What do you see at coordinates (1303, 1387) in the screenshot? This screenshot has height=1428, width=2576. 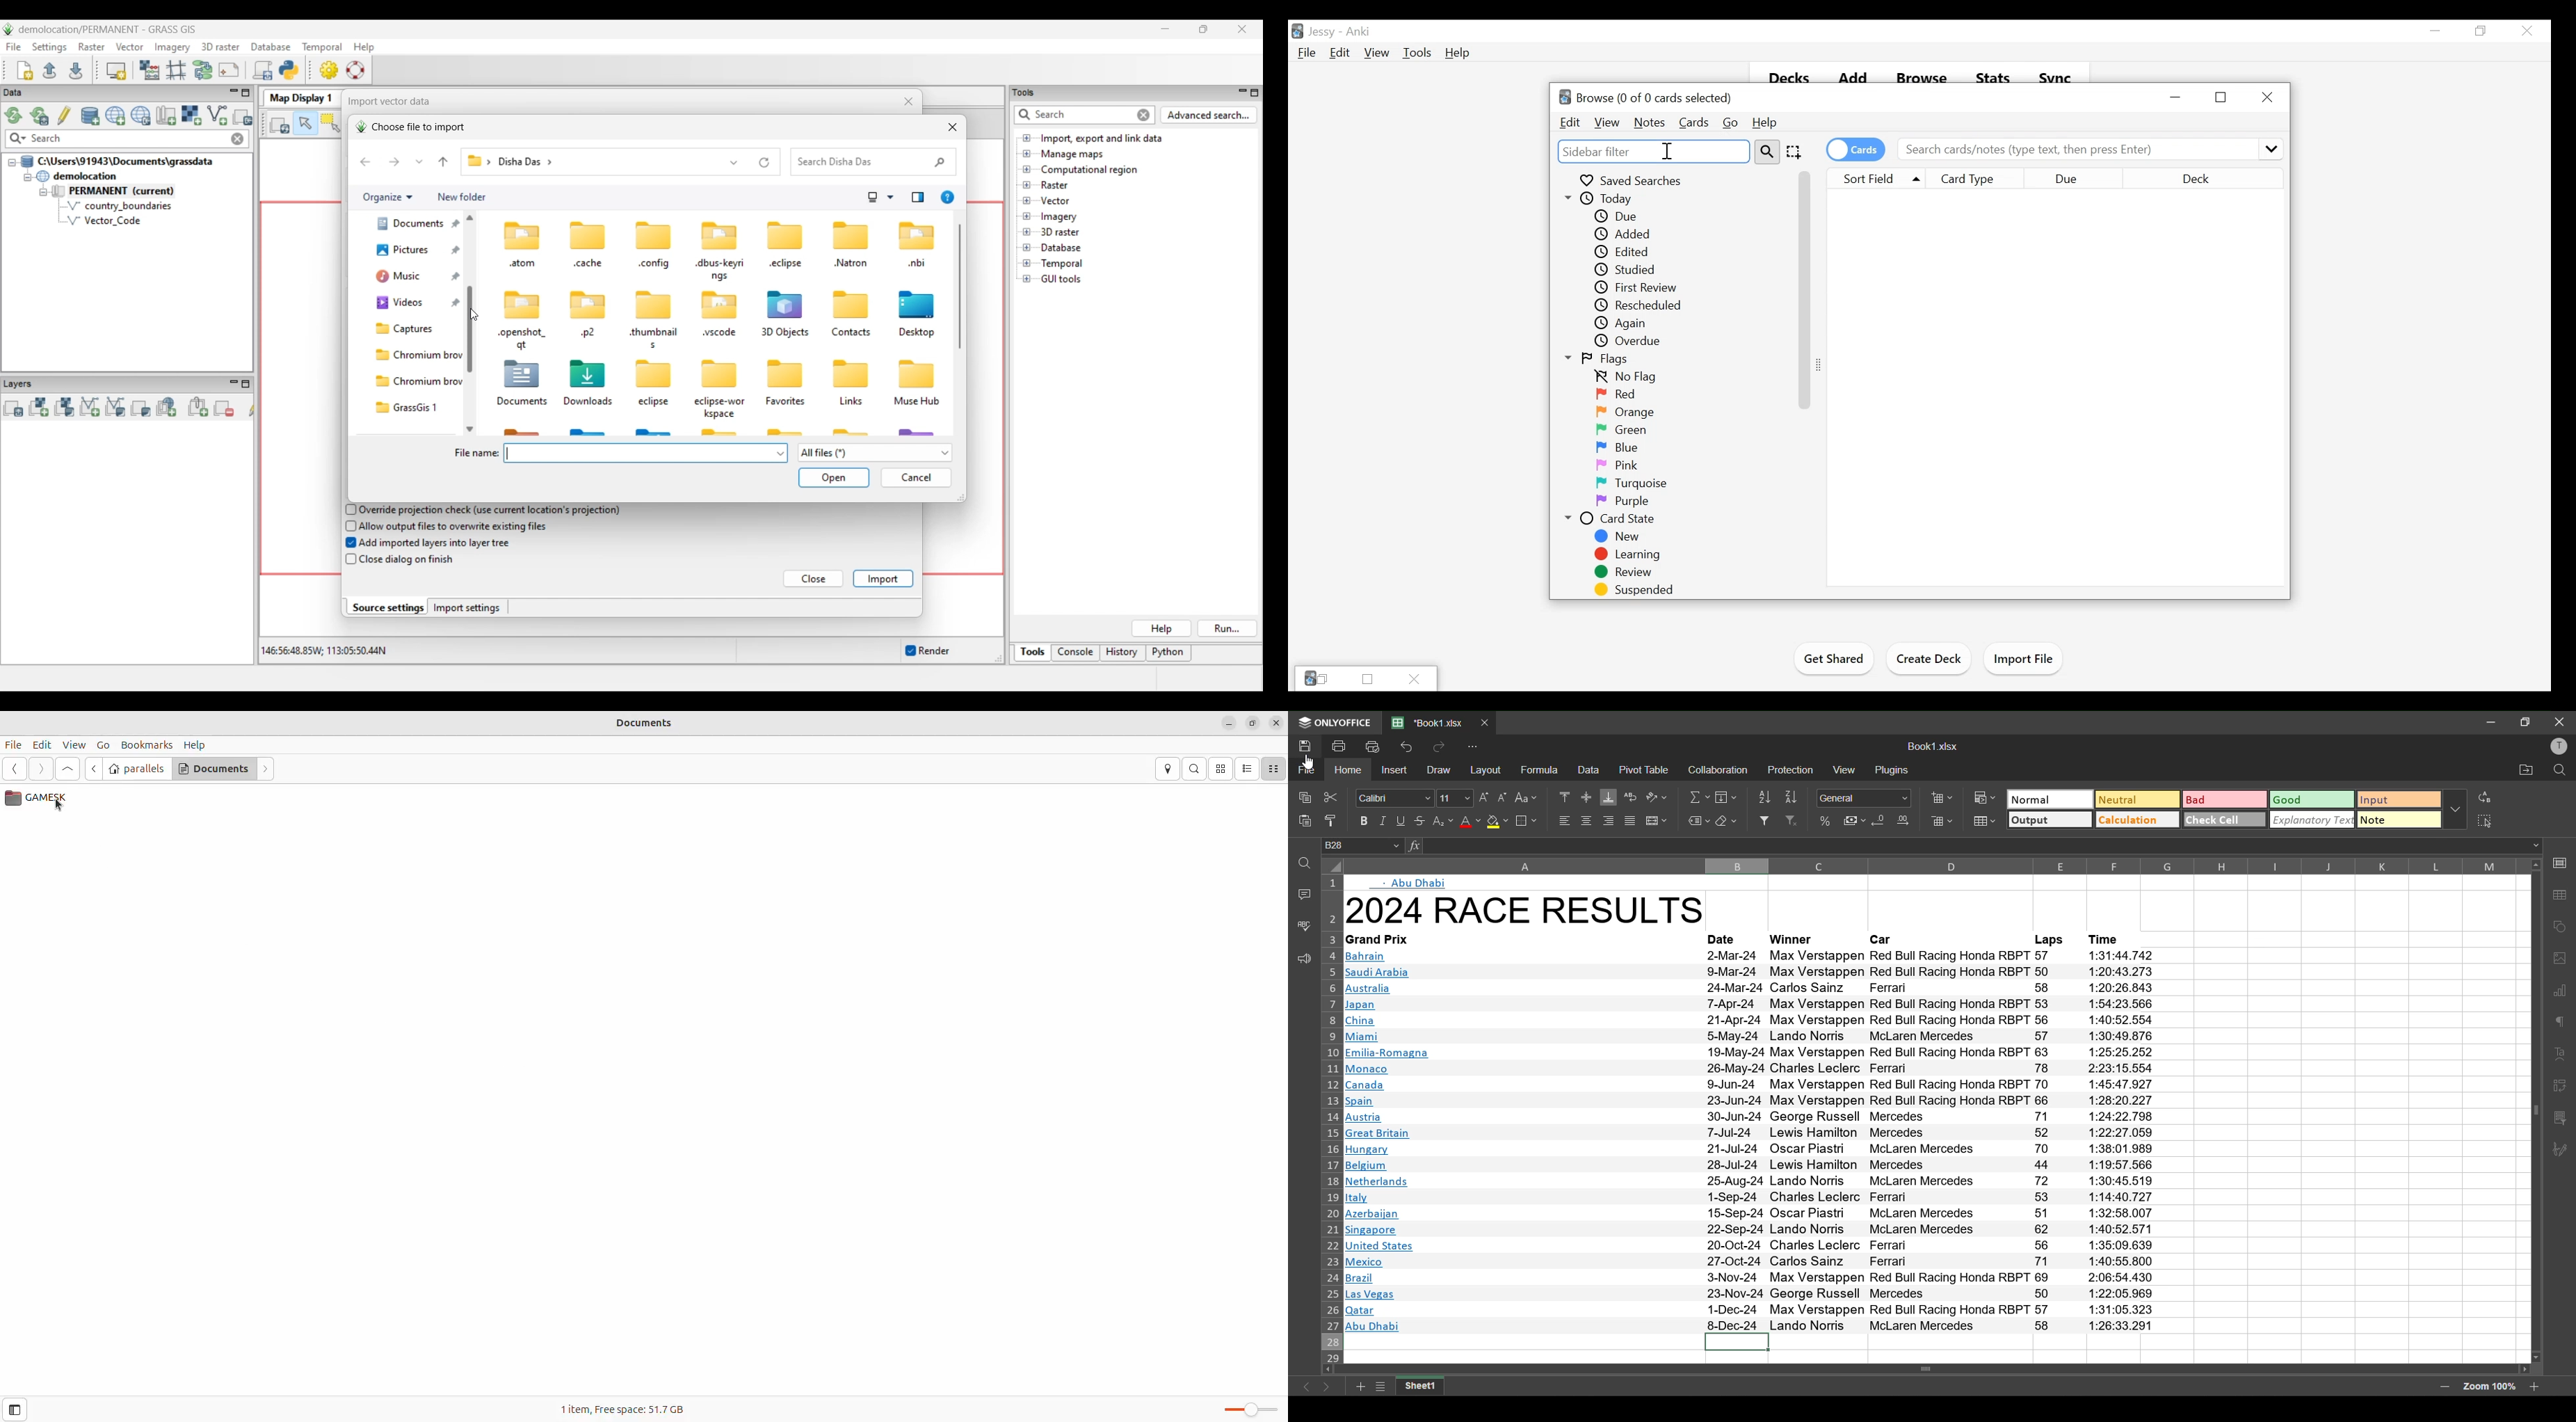 I see `previous` at bounding box center [1303, 1387].